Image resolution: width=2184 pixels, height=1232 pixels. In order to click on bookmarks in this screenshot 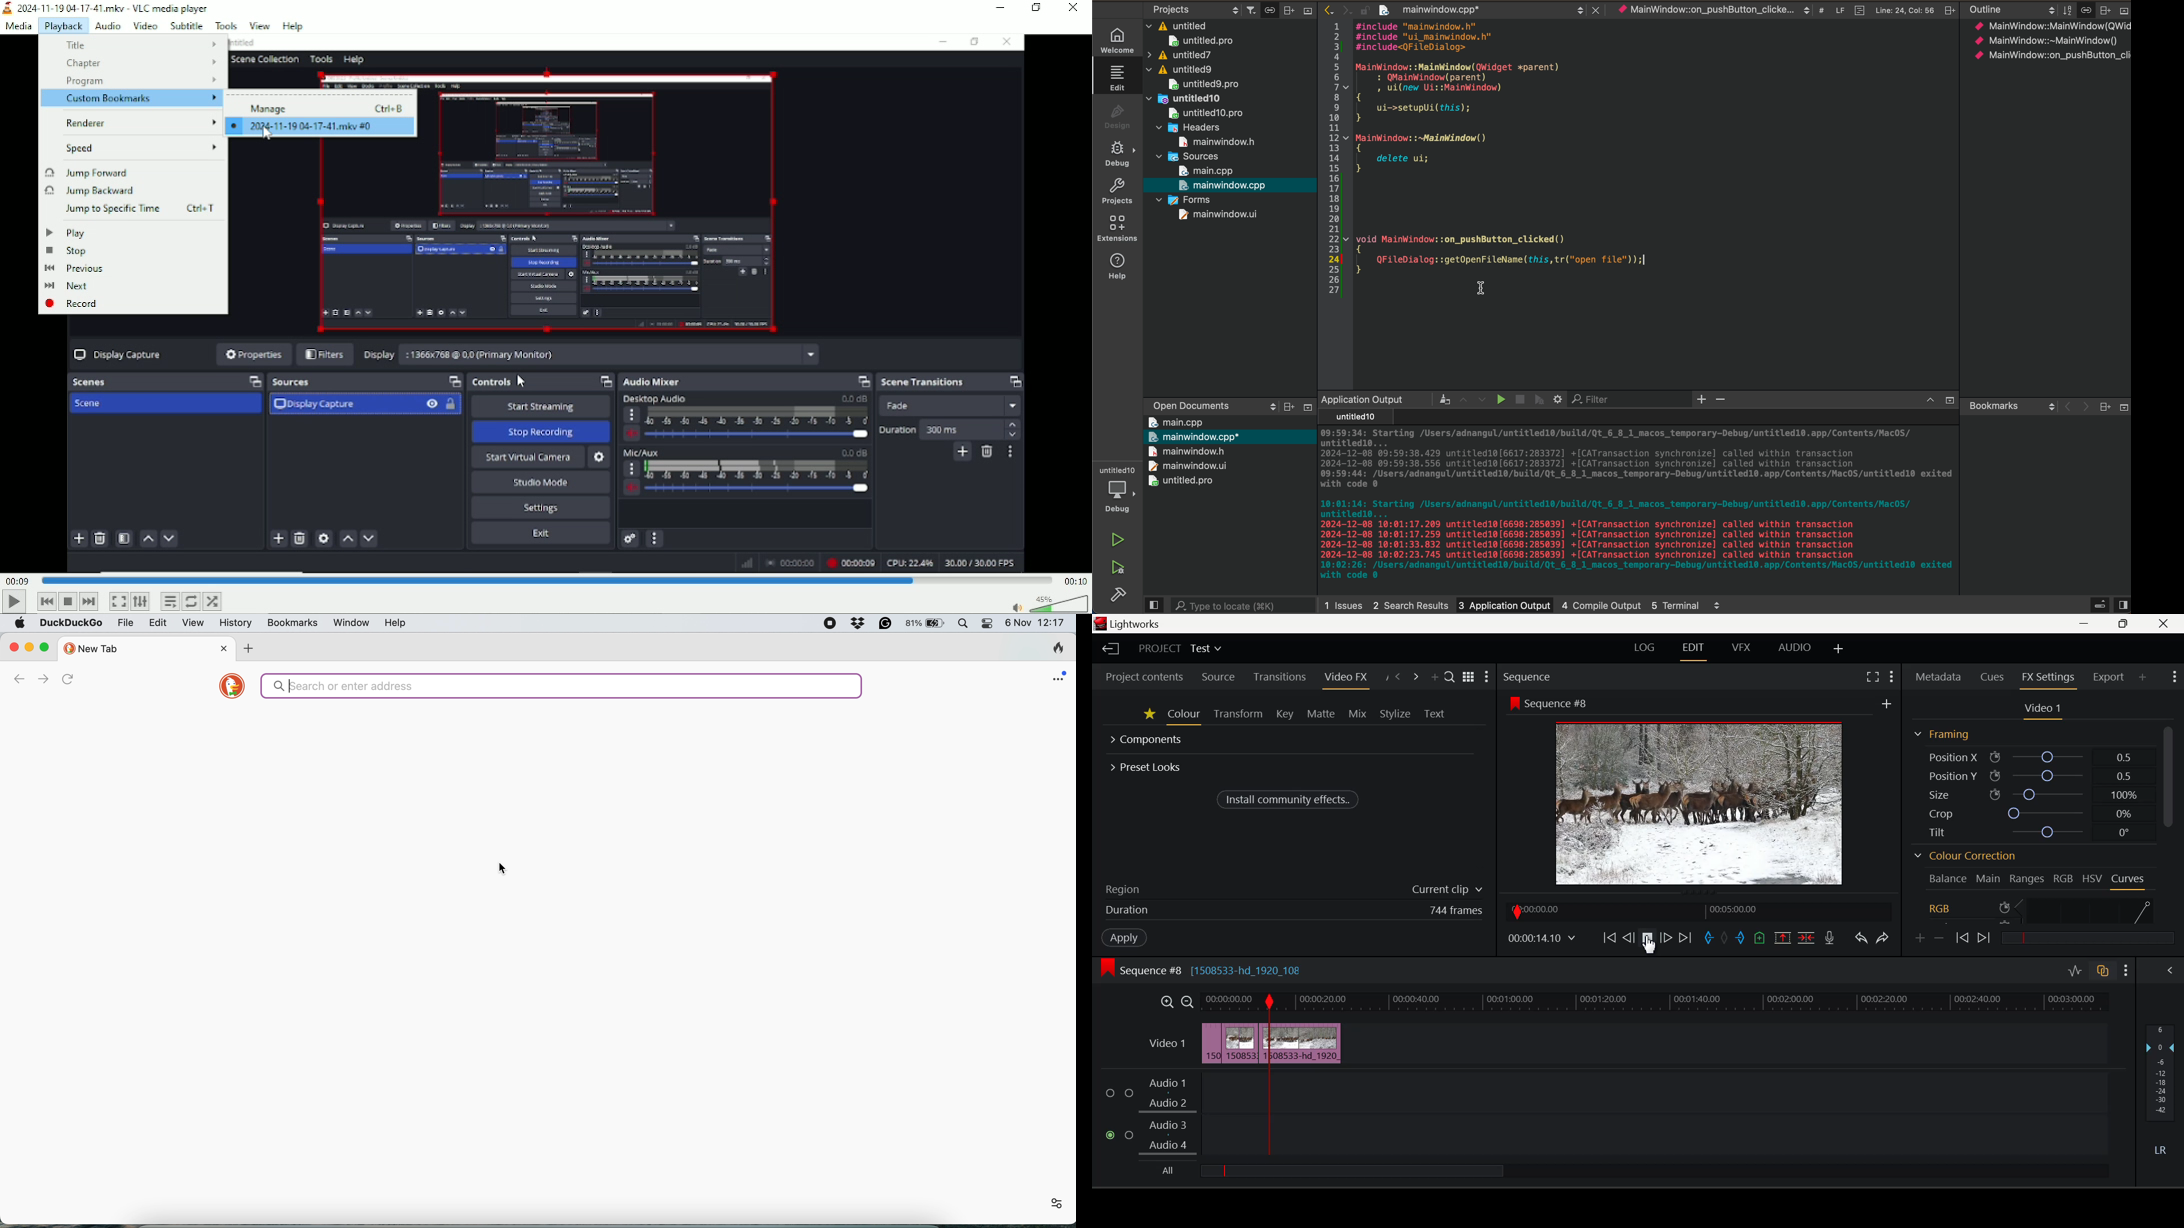, I will do `click(292, 622)`.